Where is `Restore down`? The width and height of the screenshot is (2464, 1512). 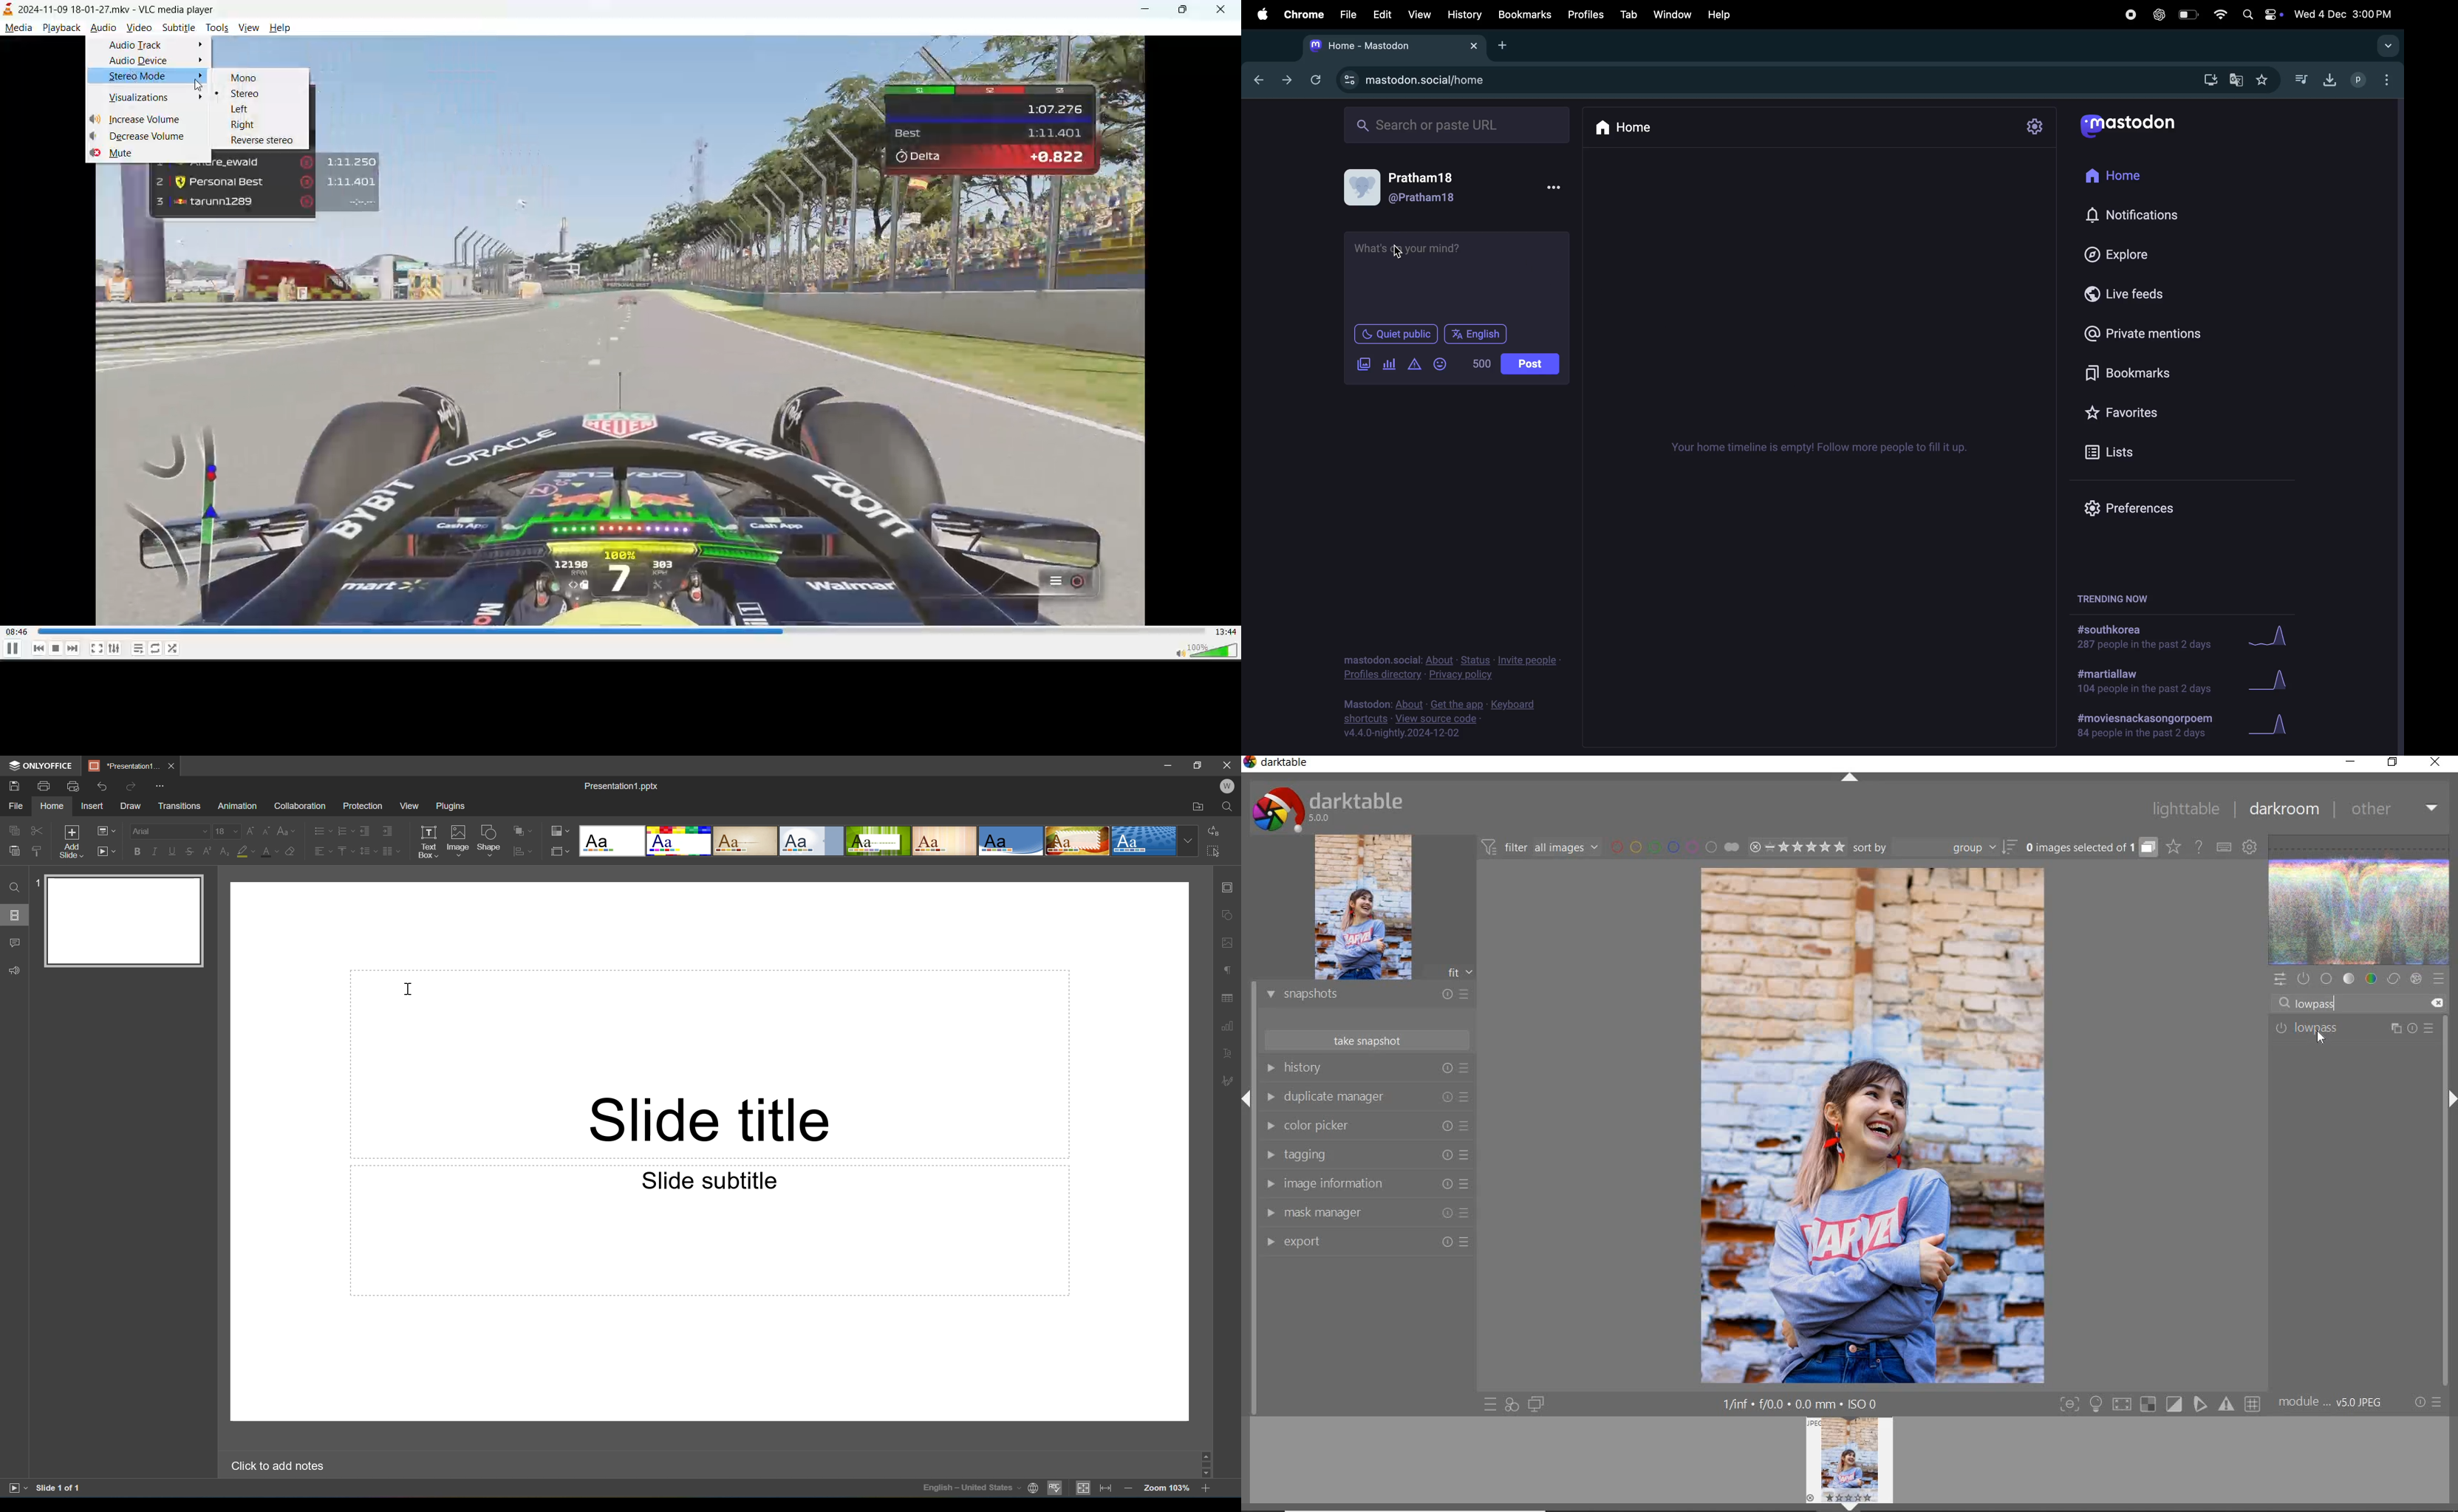 Restore down is located at coordinates (1200, 765).